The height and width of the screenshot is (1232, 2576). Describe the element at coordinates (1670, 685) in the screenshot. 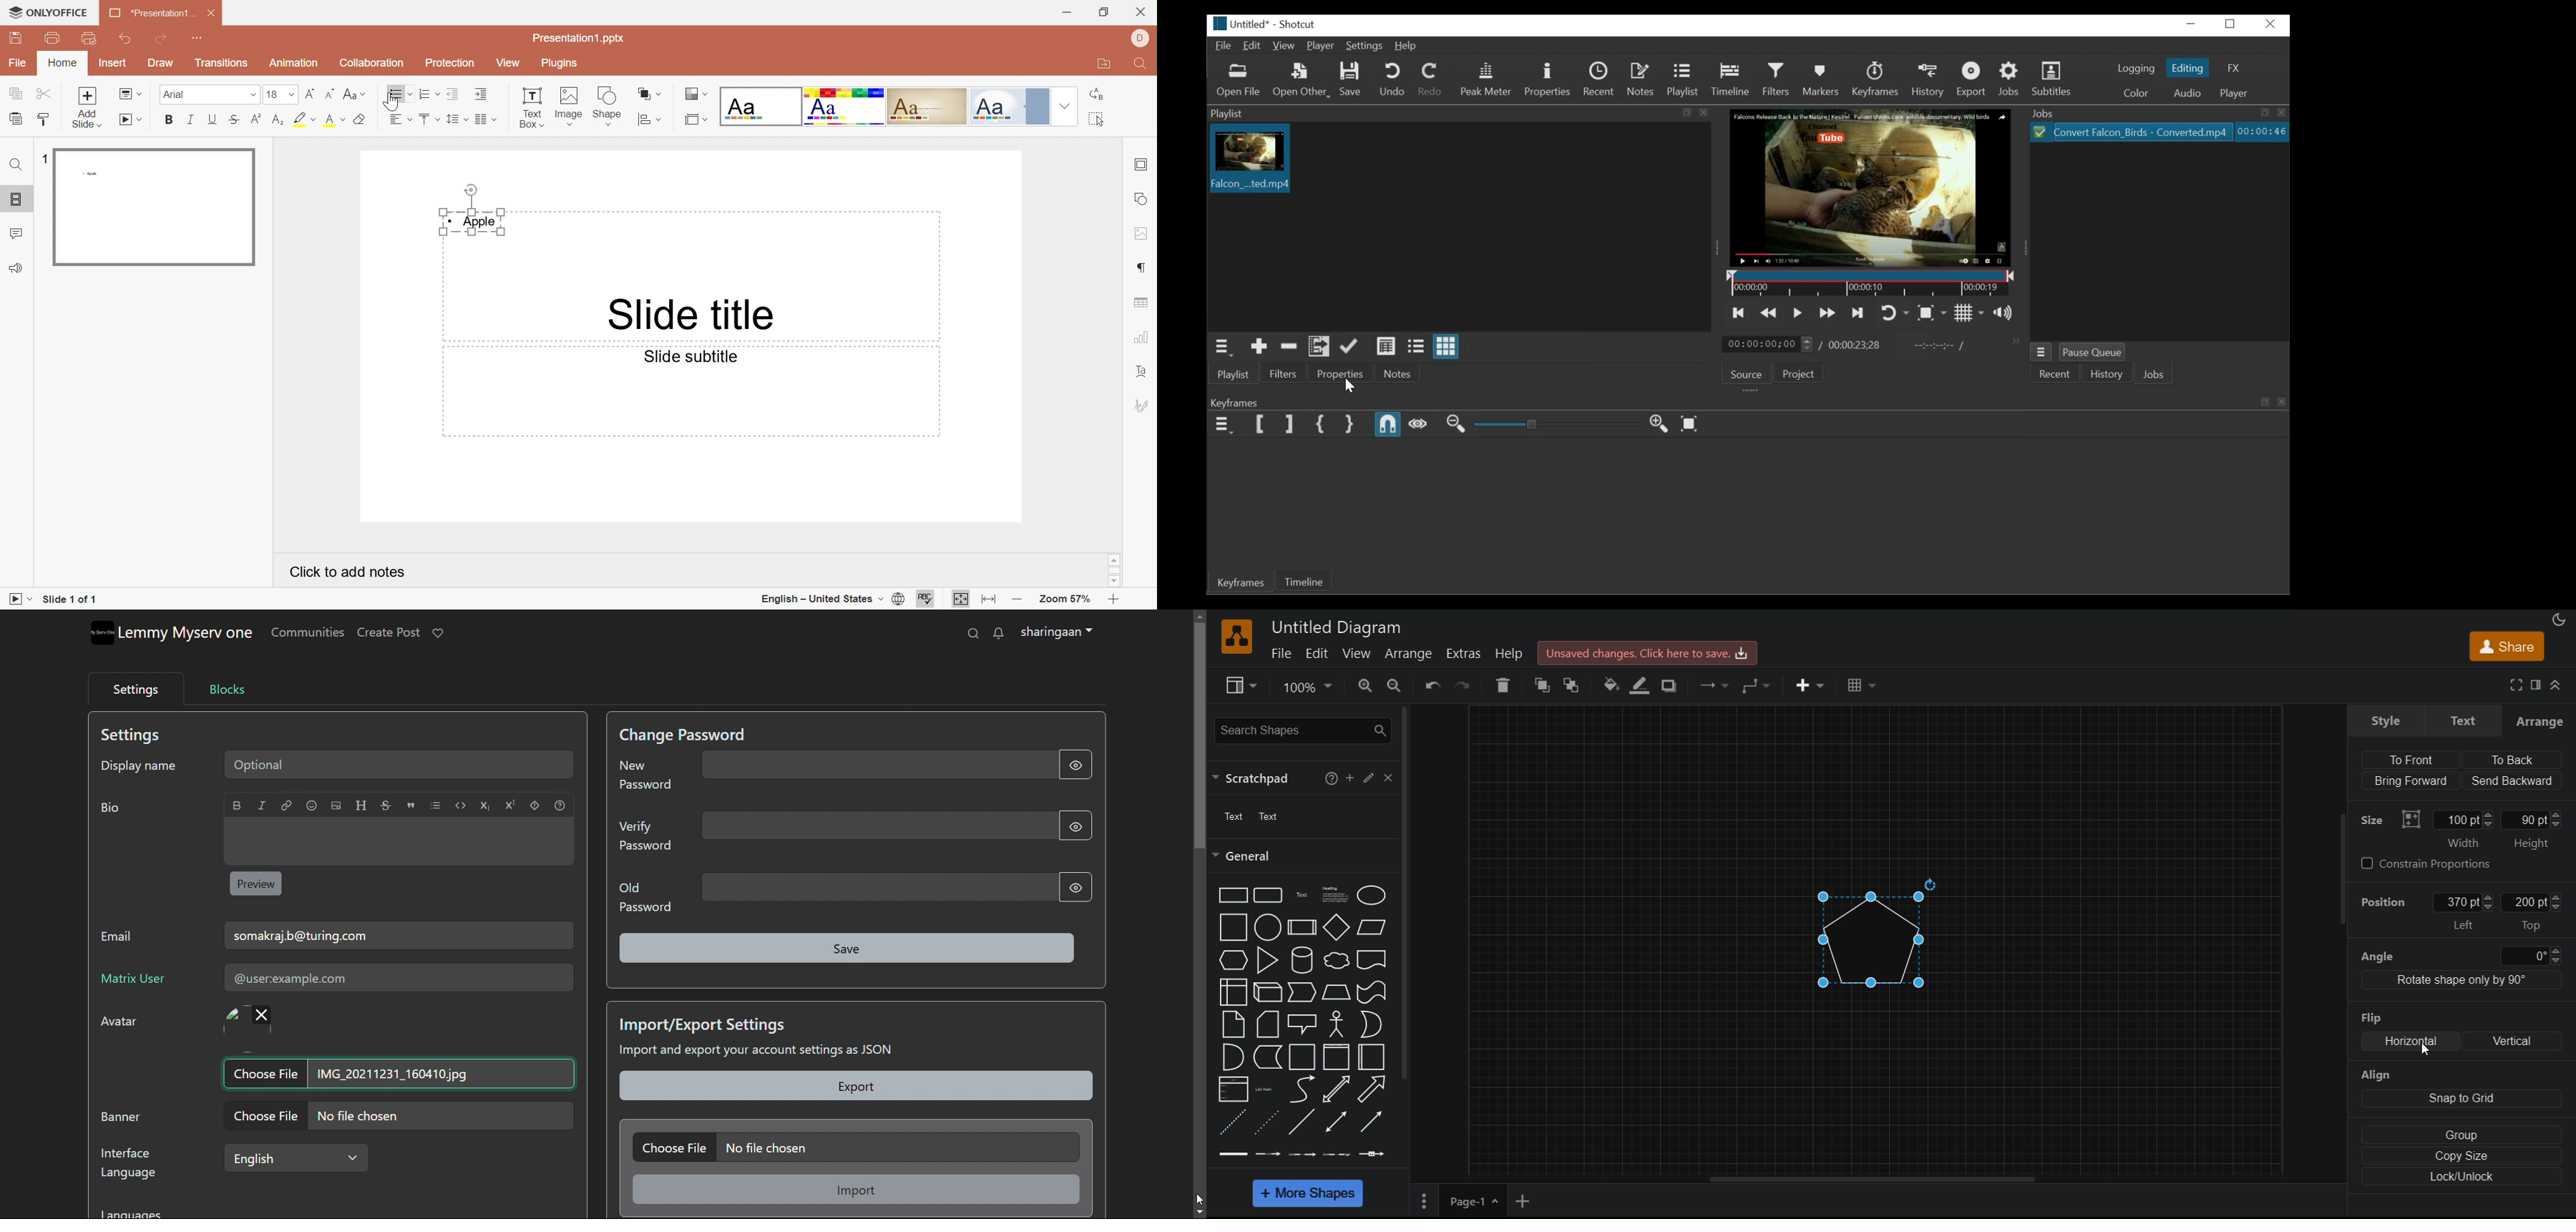

I see `shadow` at that location.